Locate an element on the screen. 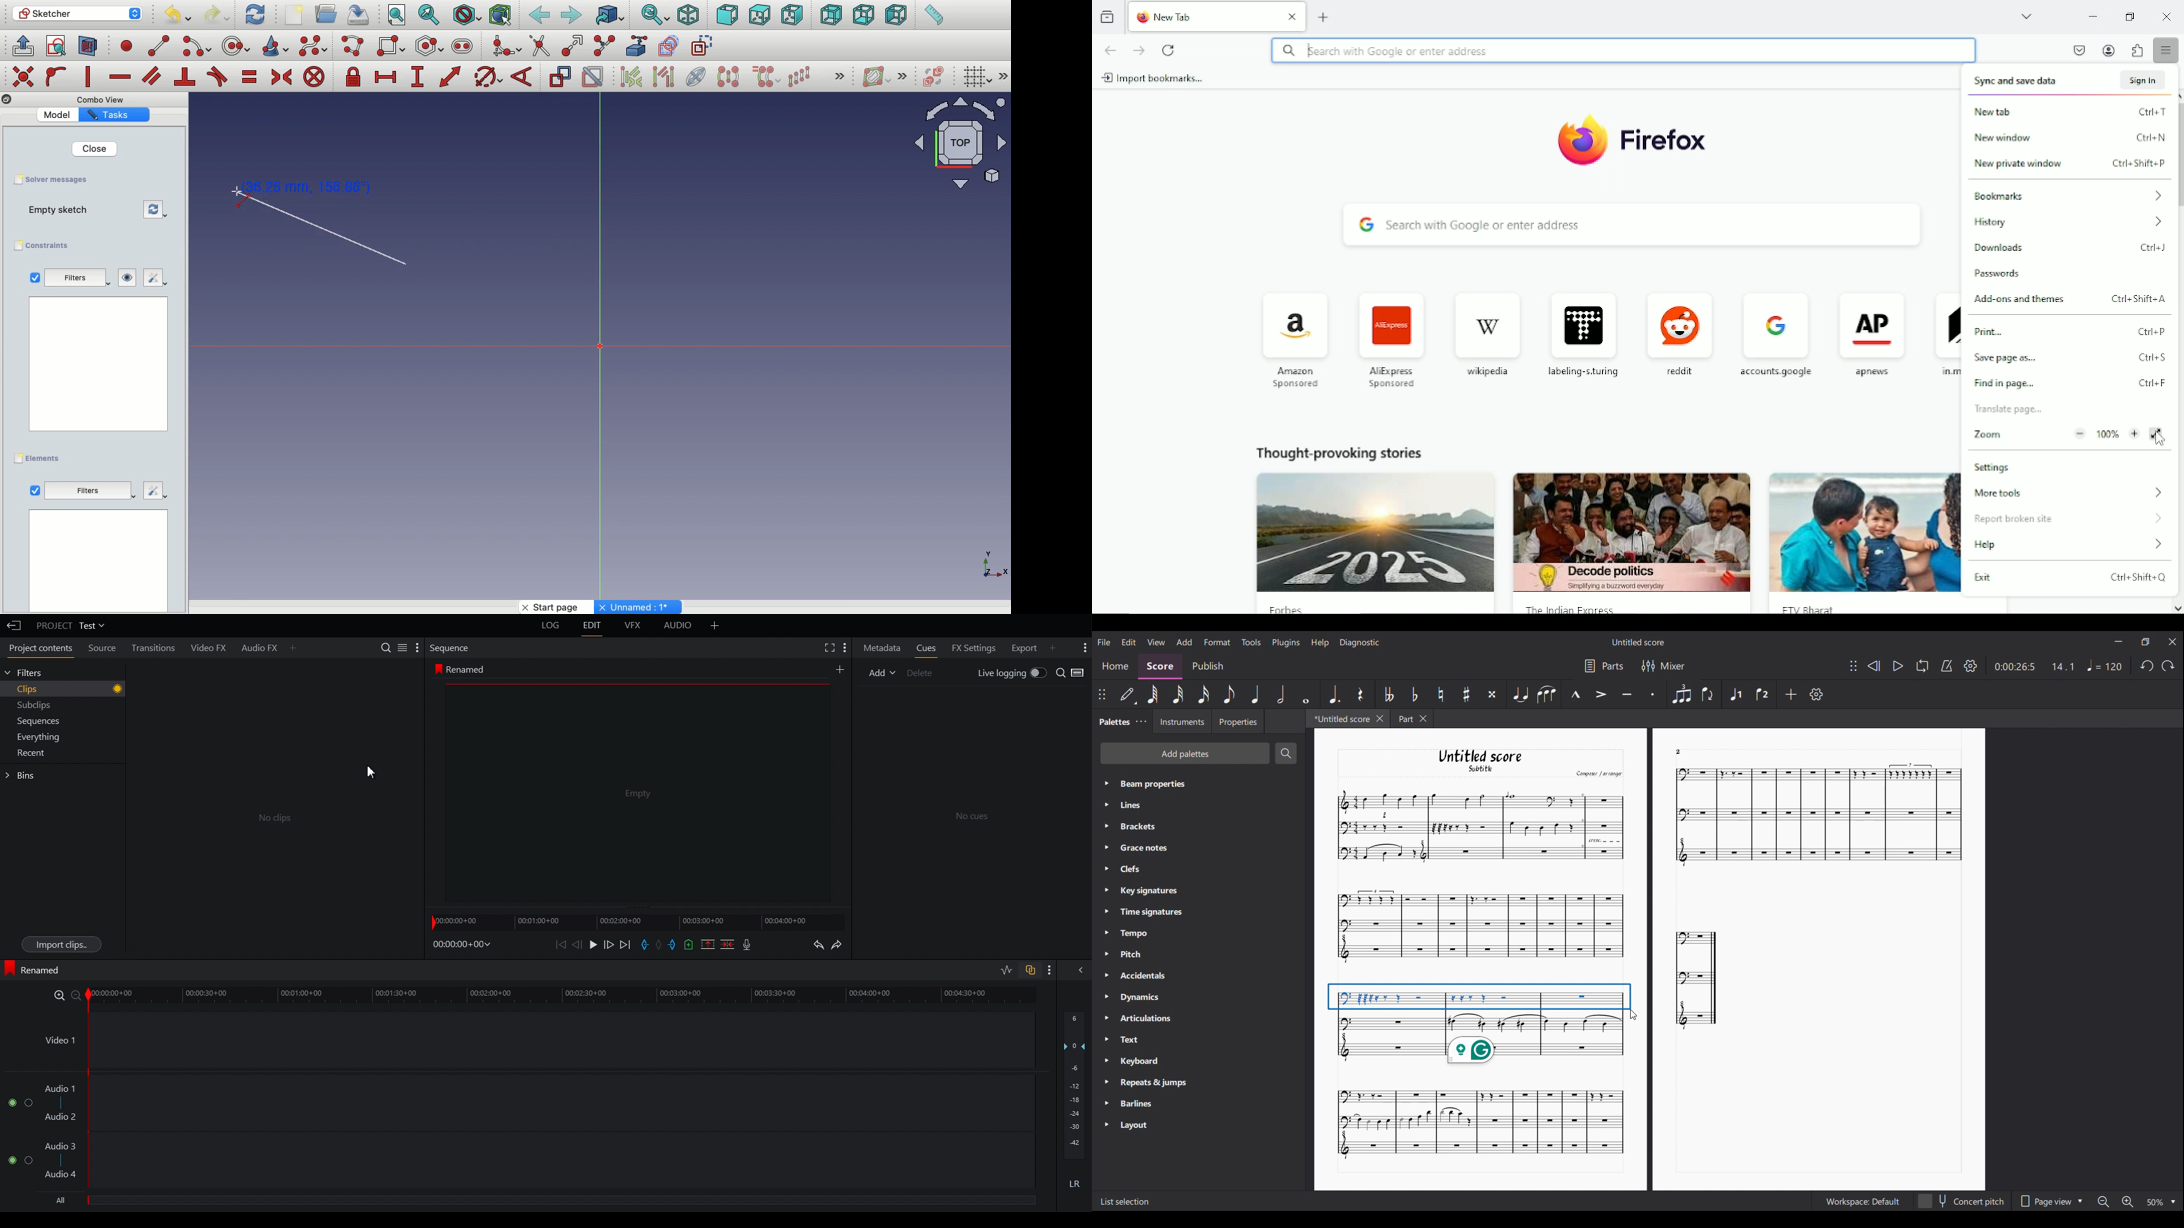 The width and height of the screenshot is (2184, 1232). Marcato is located at coordinates (1575, 695).